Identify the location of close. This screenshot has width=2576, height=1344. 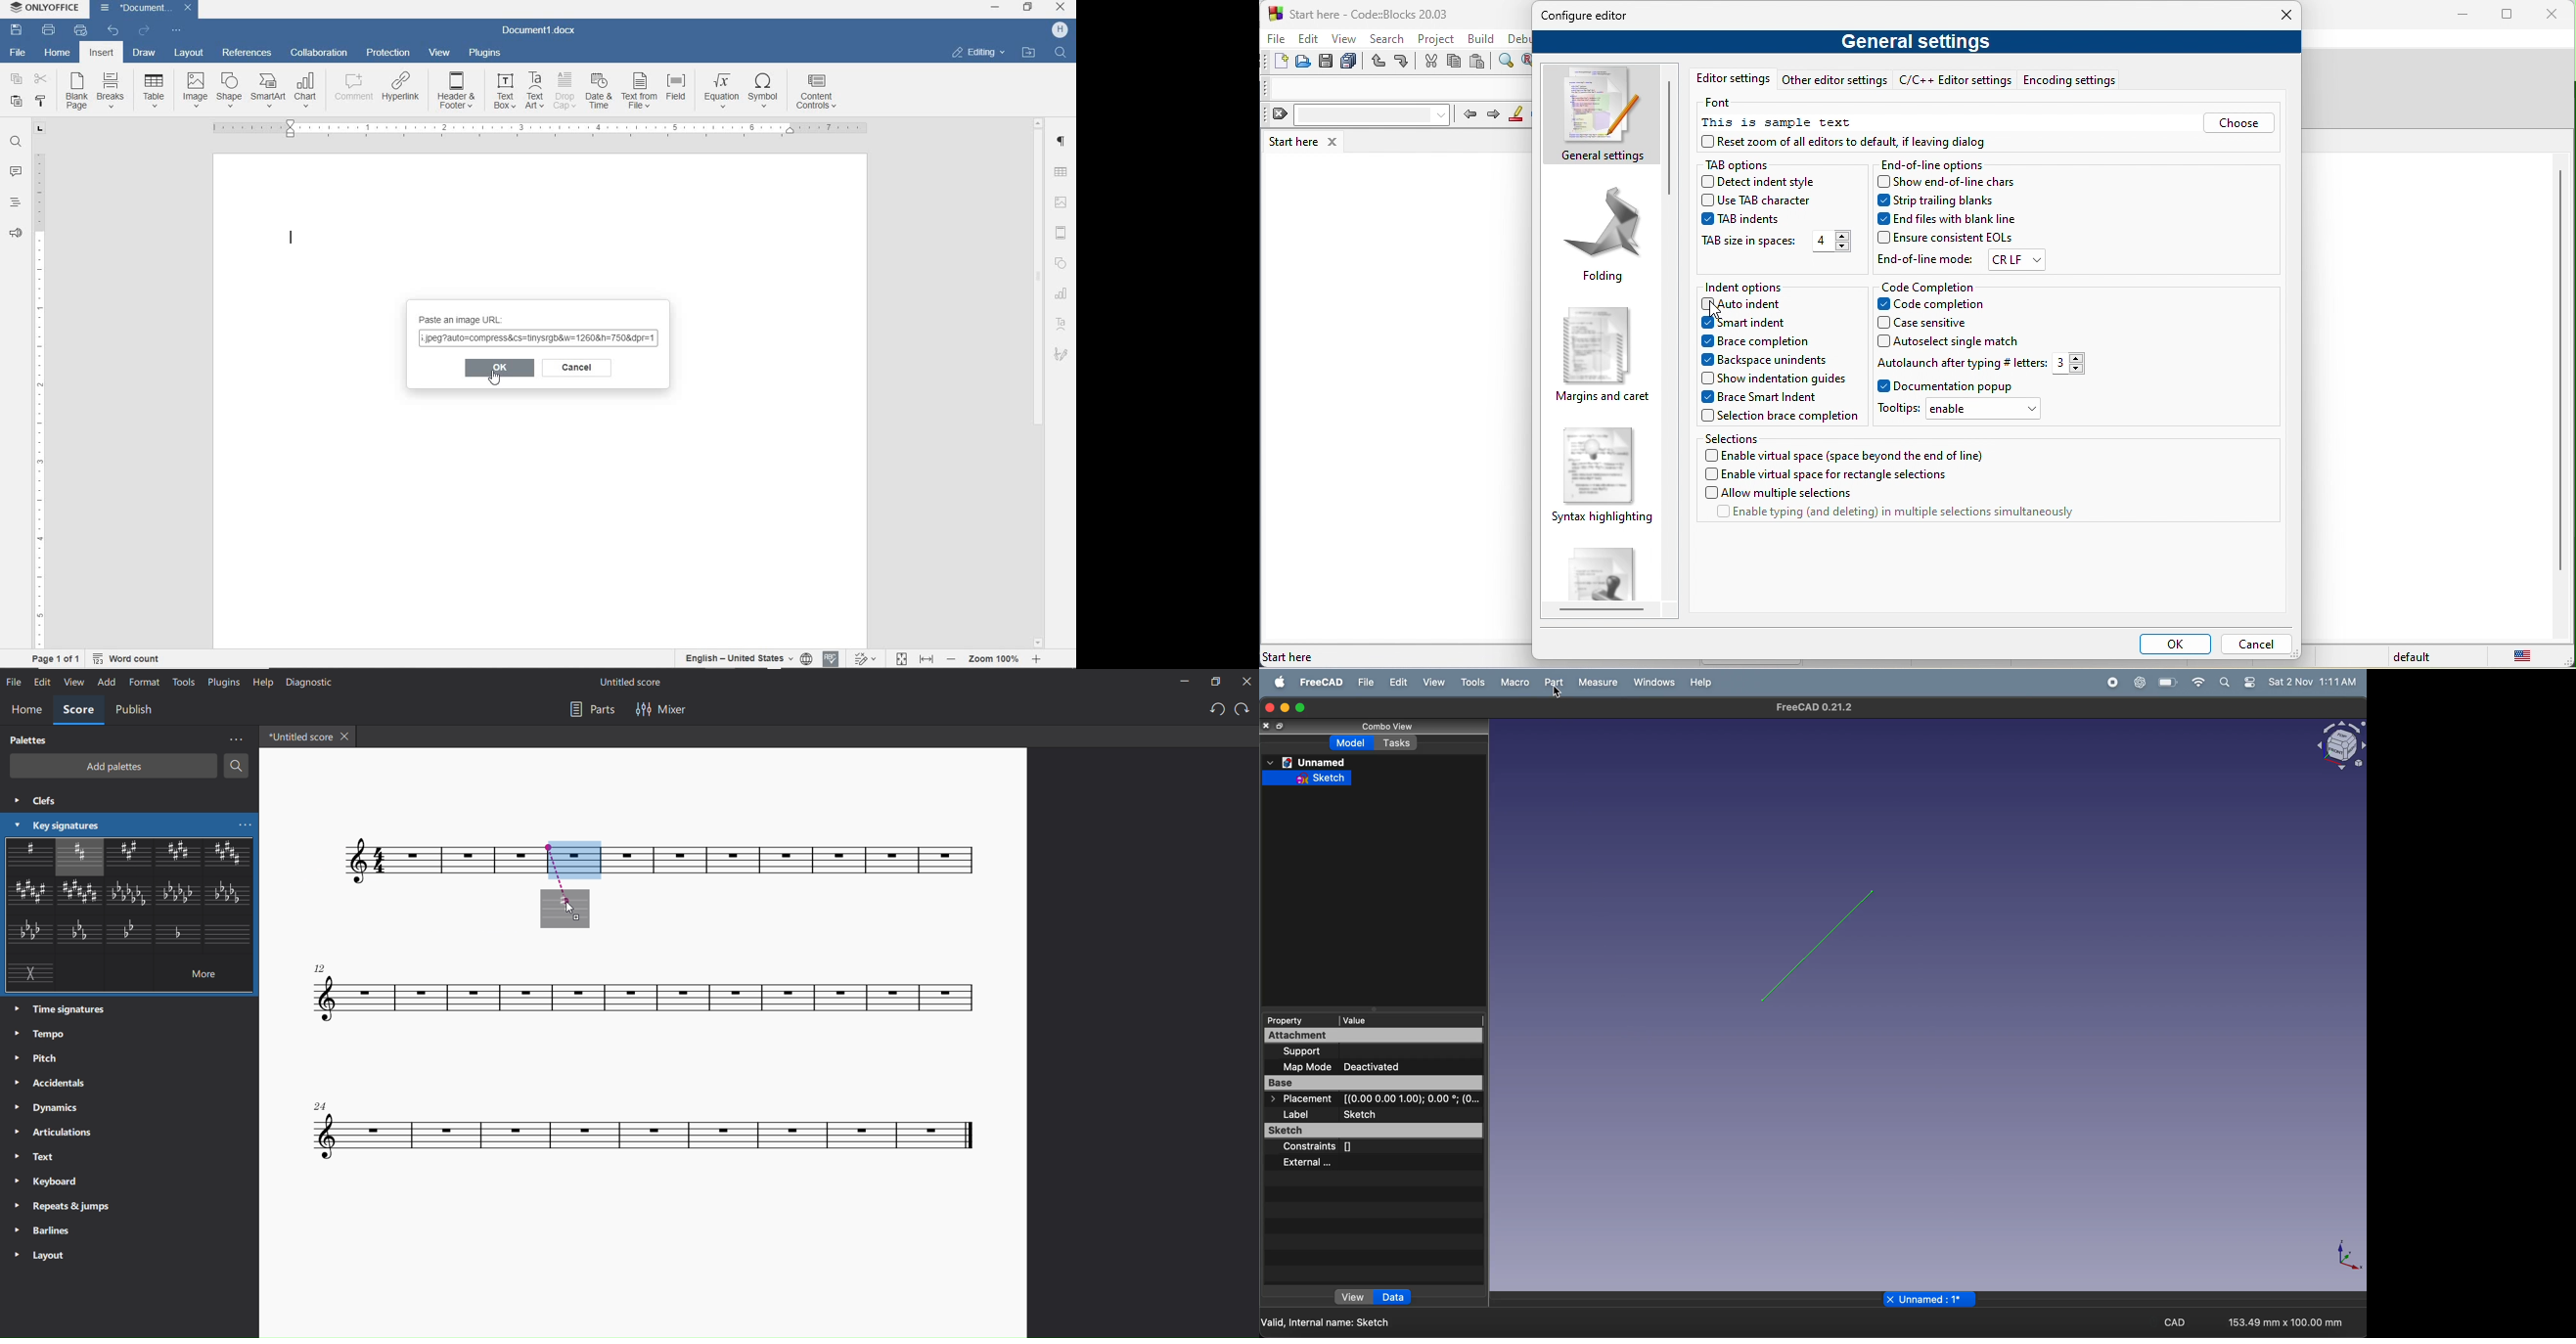
(2278, 15).